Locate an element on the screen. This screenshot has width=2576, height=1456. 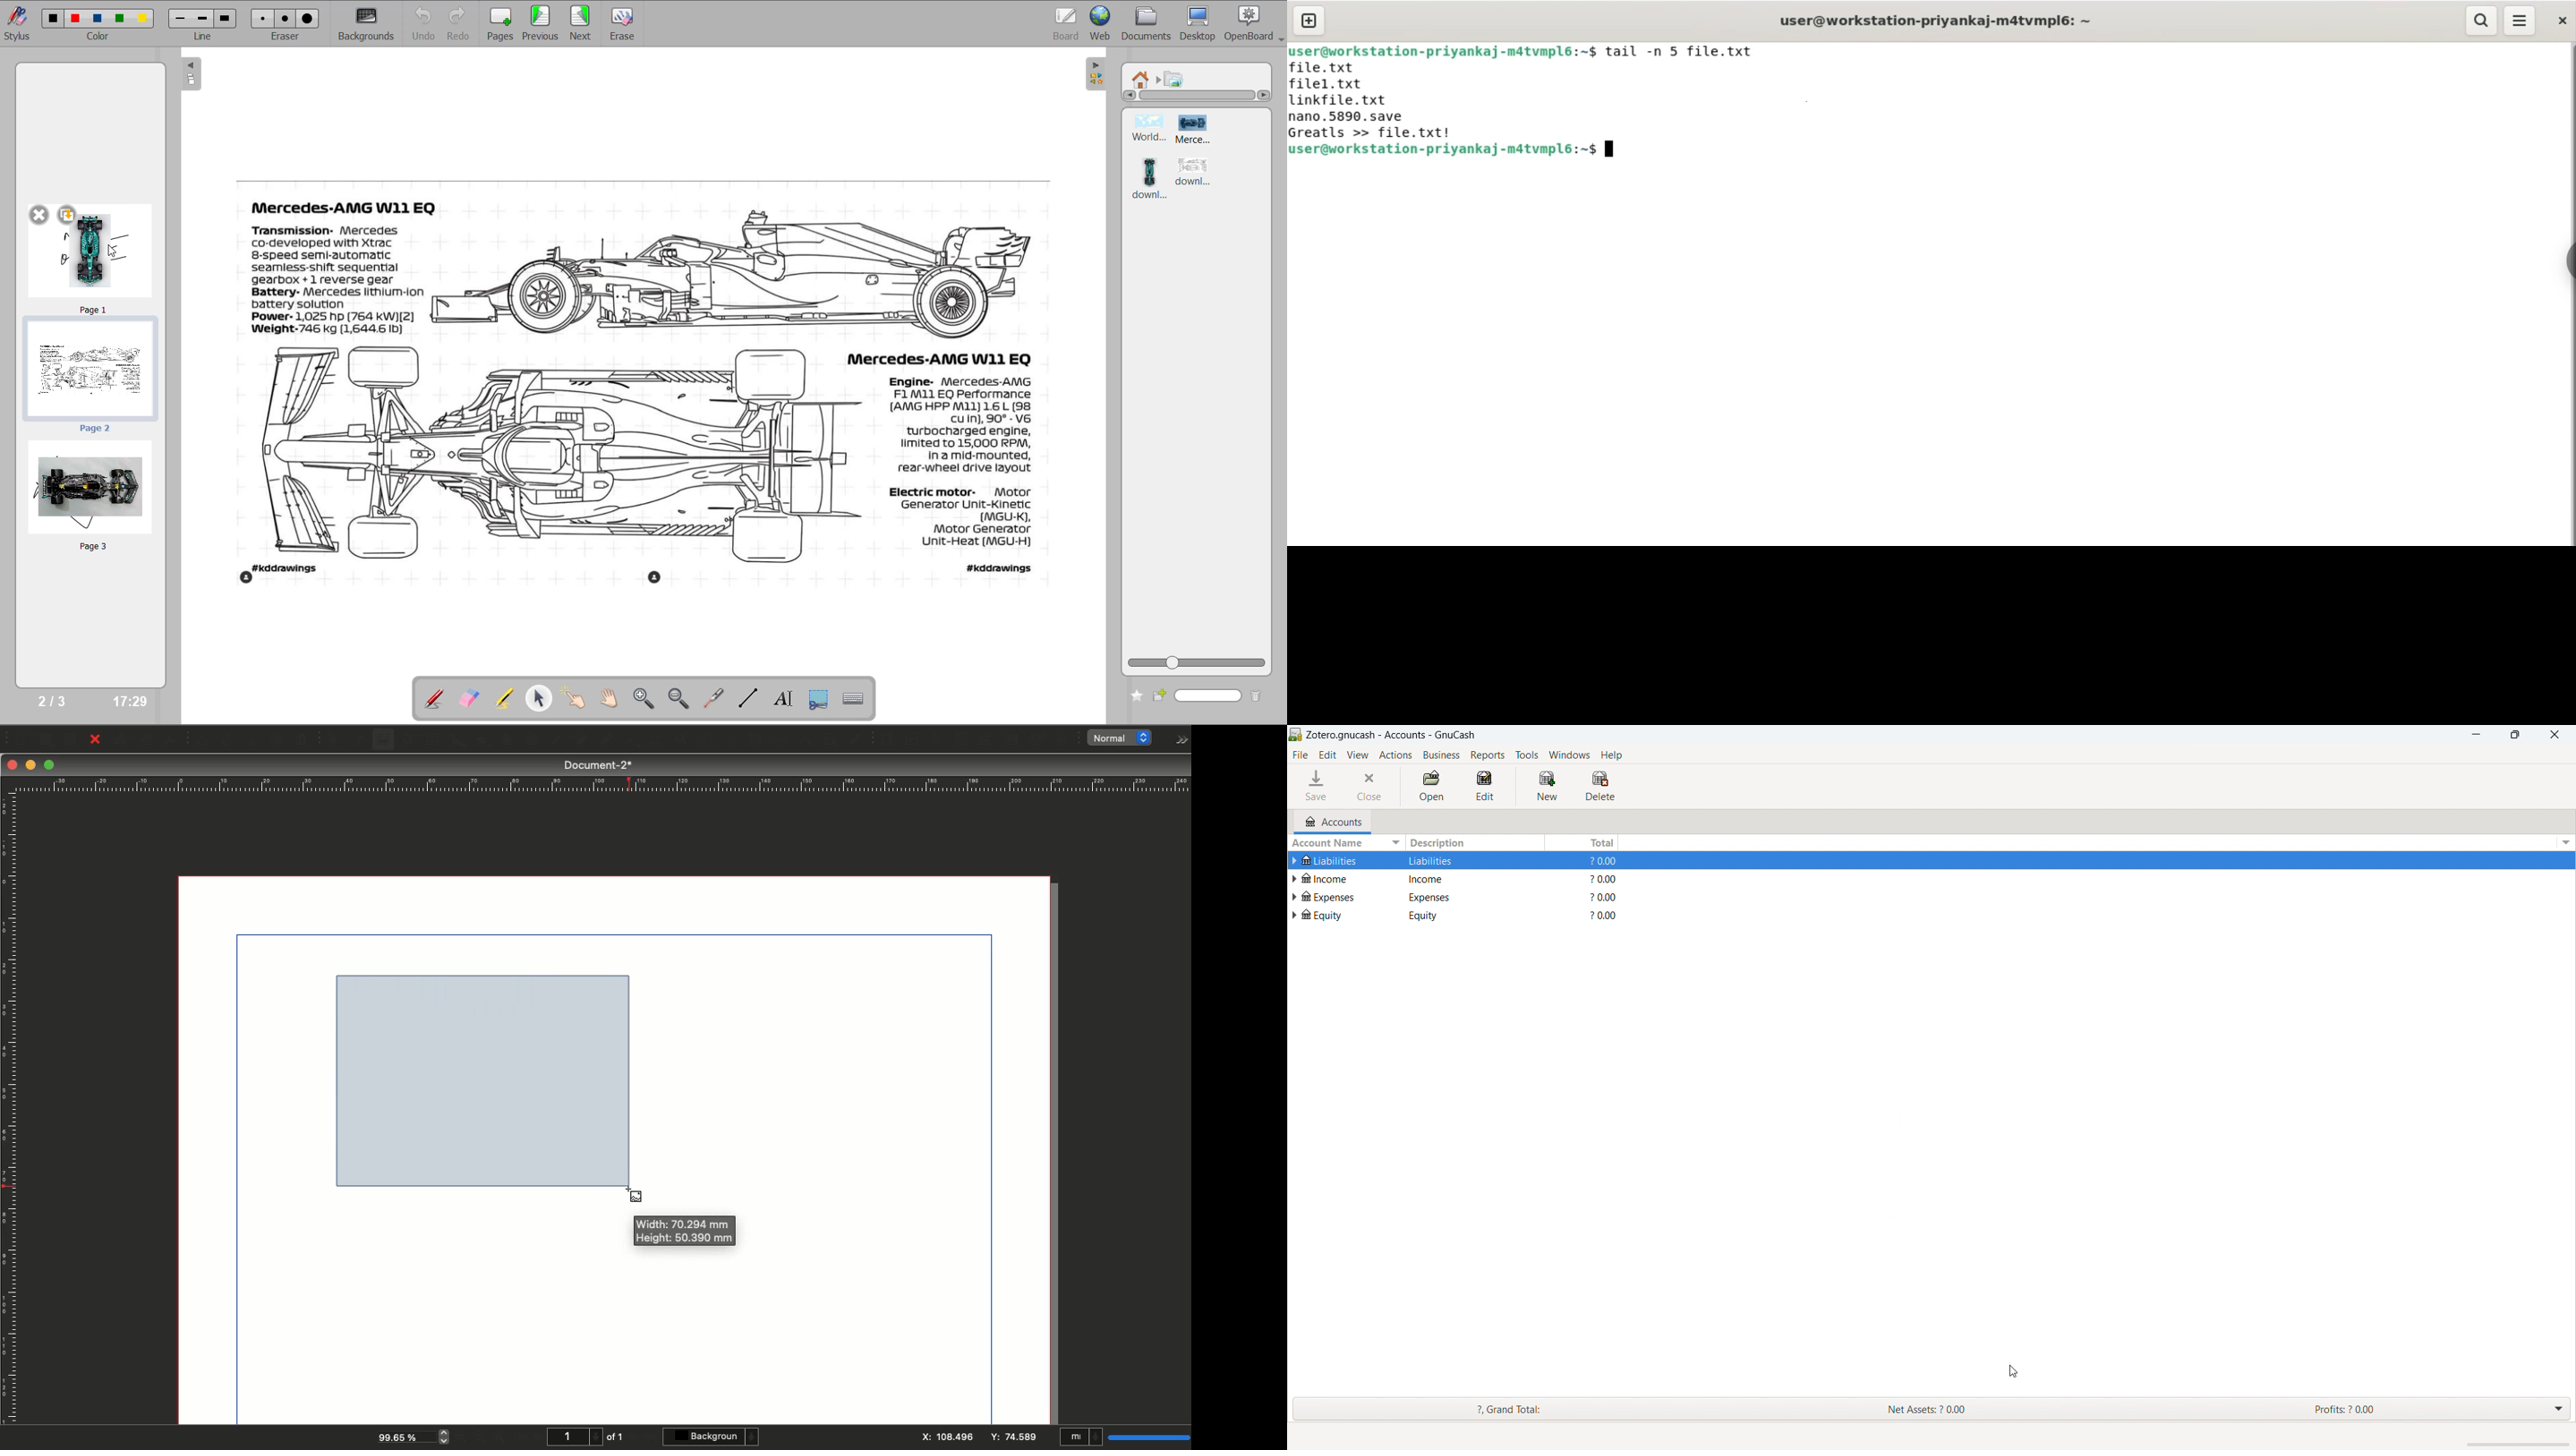
eraser is located at coordinates (291, 38).